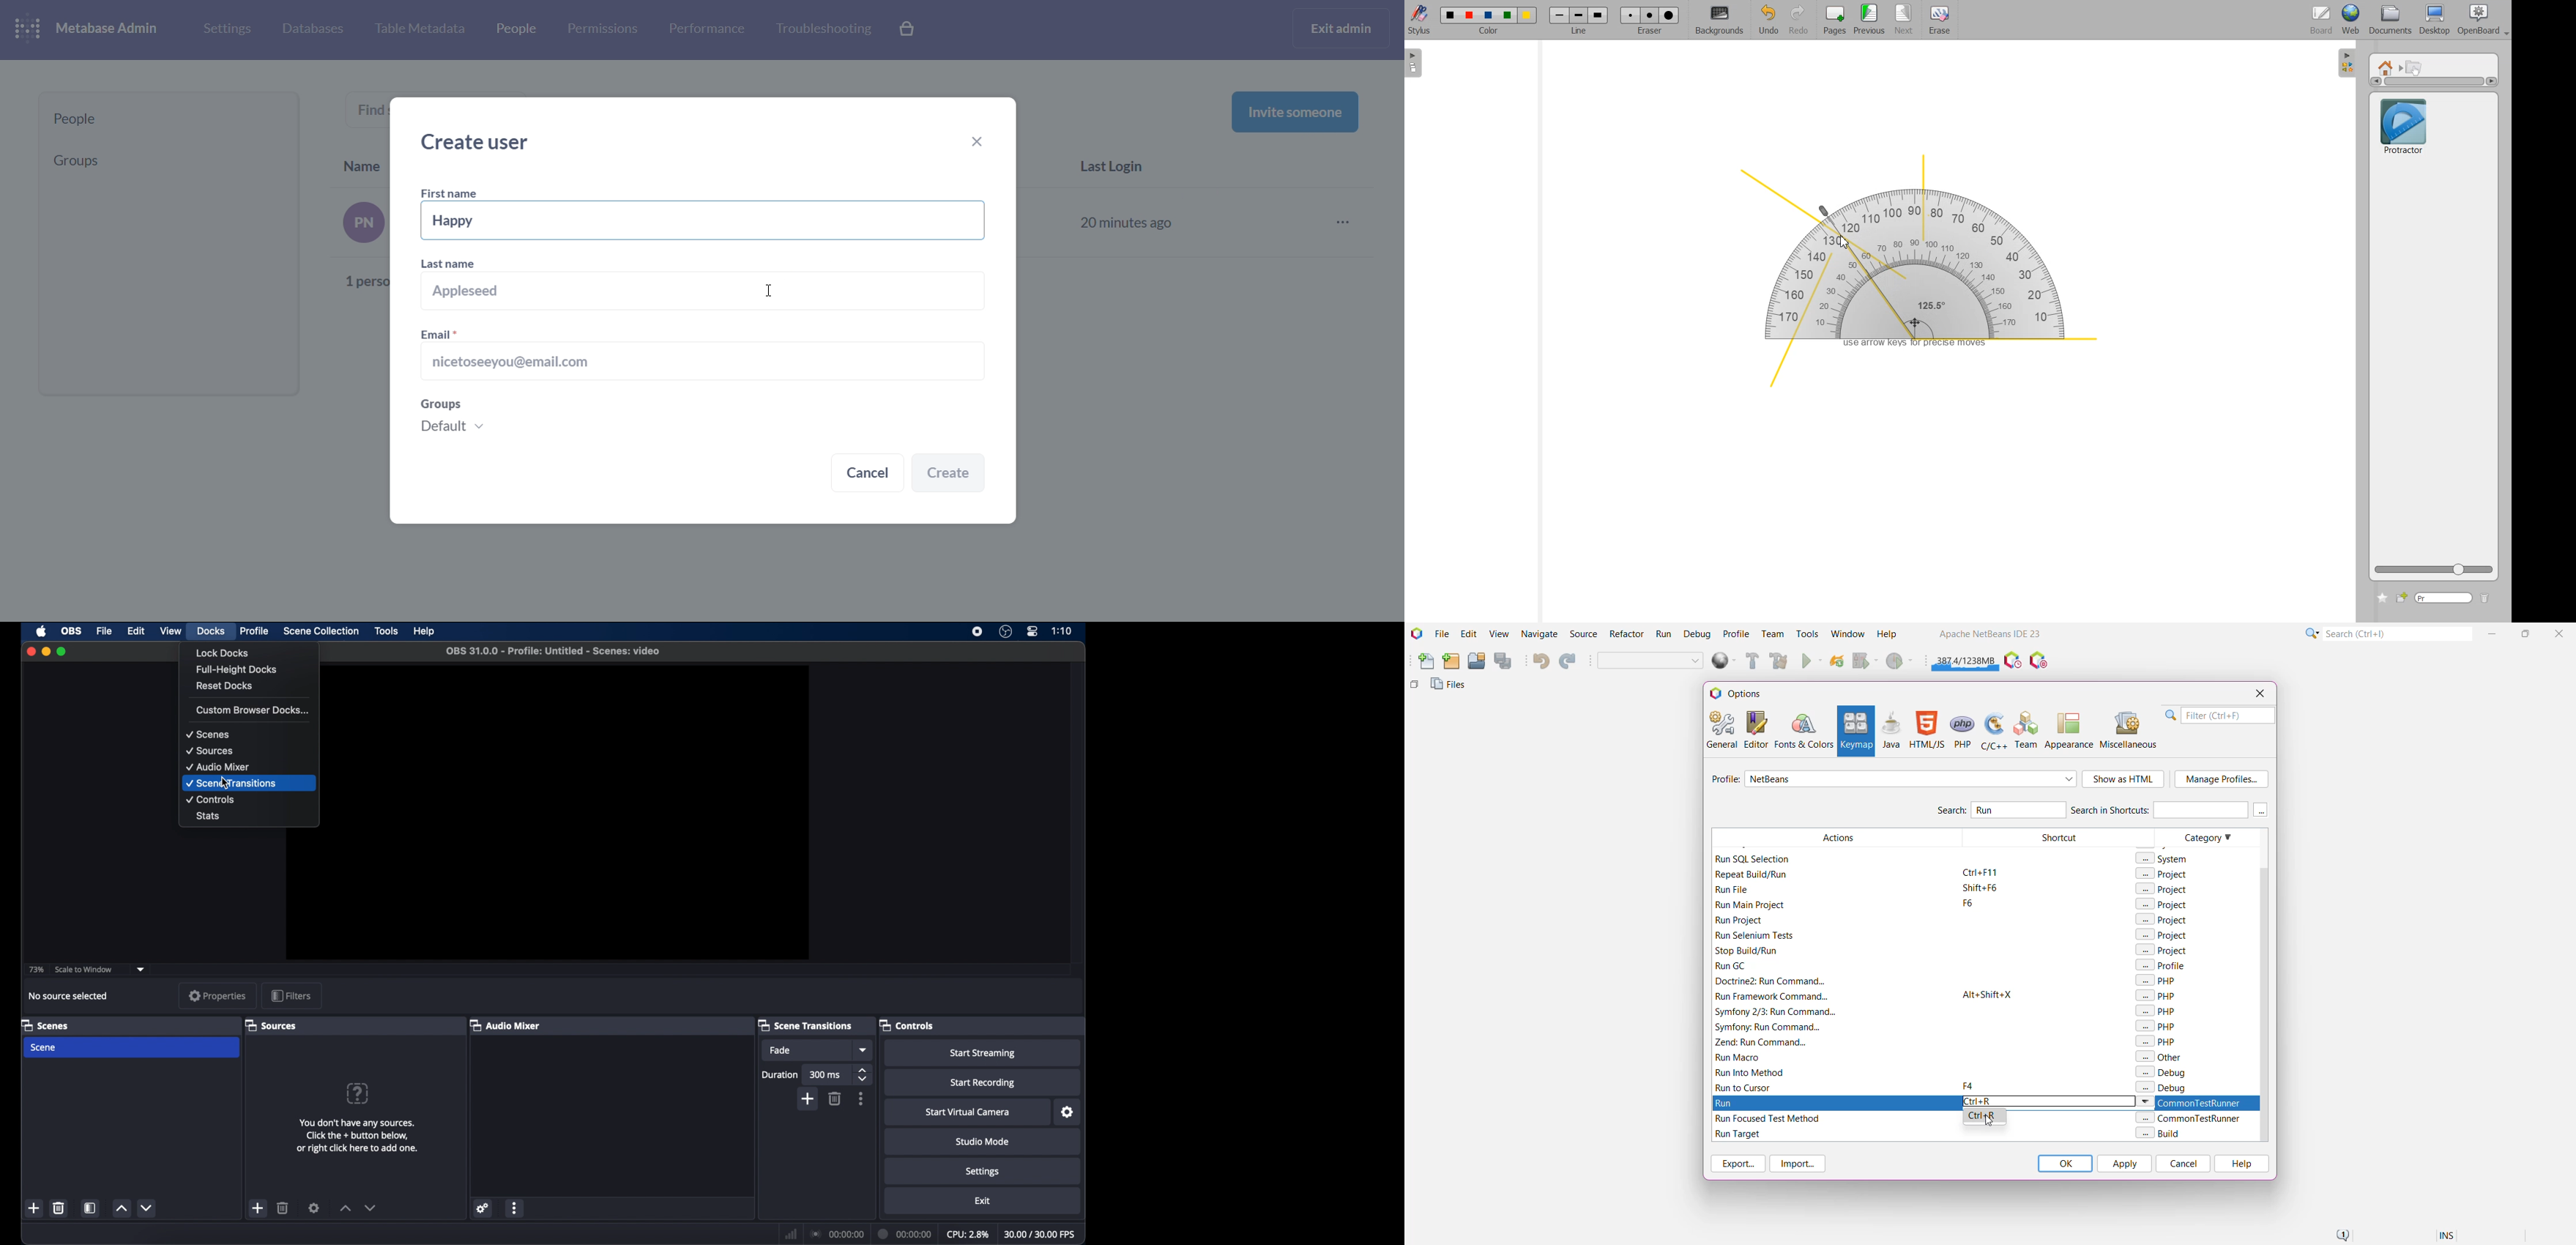 The image size is (2576, 1260). Describe the element at coordinates (208, 735) in the screenshot. I see `scenes` at that location.